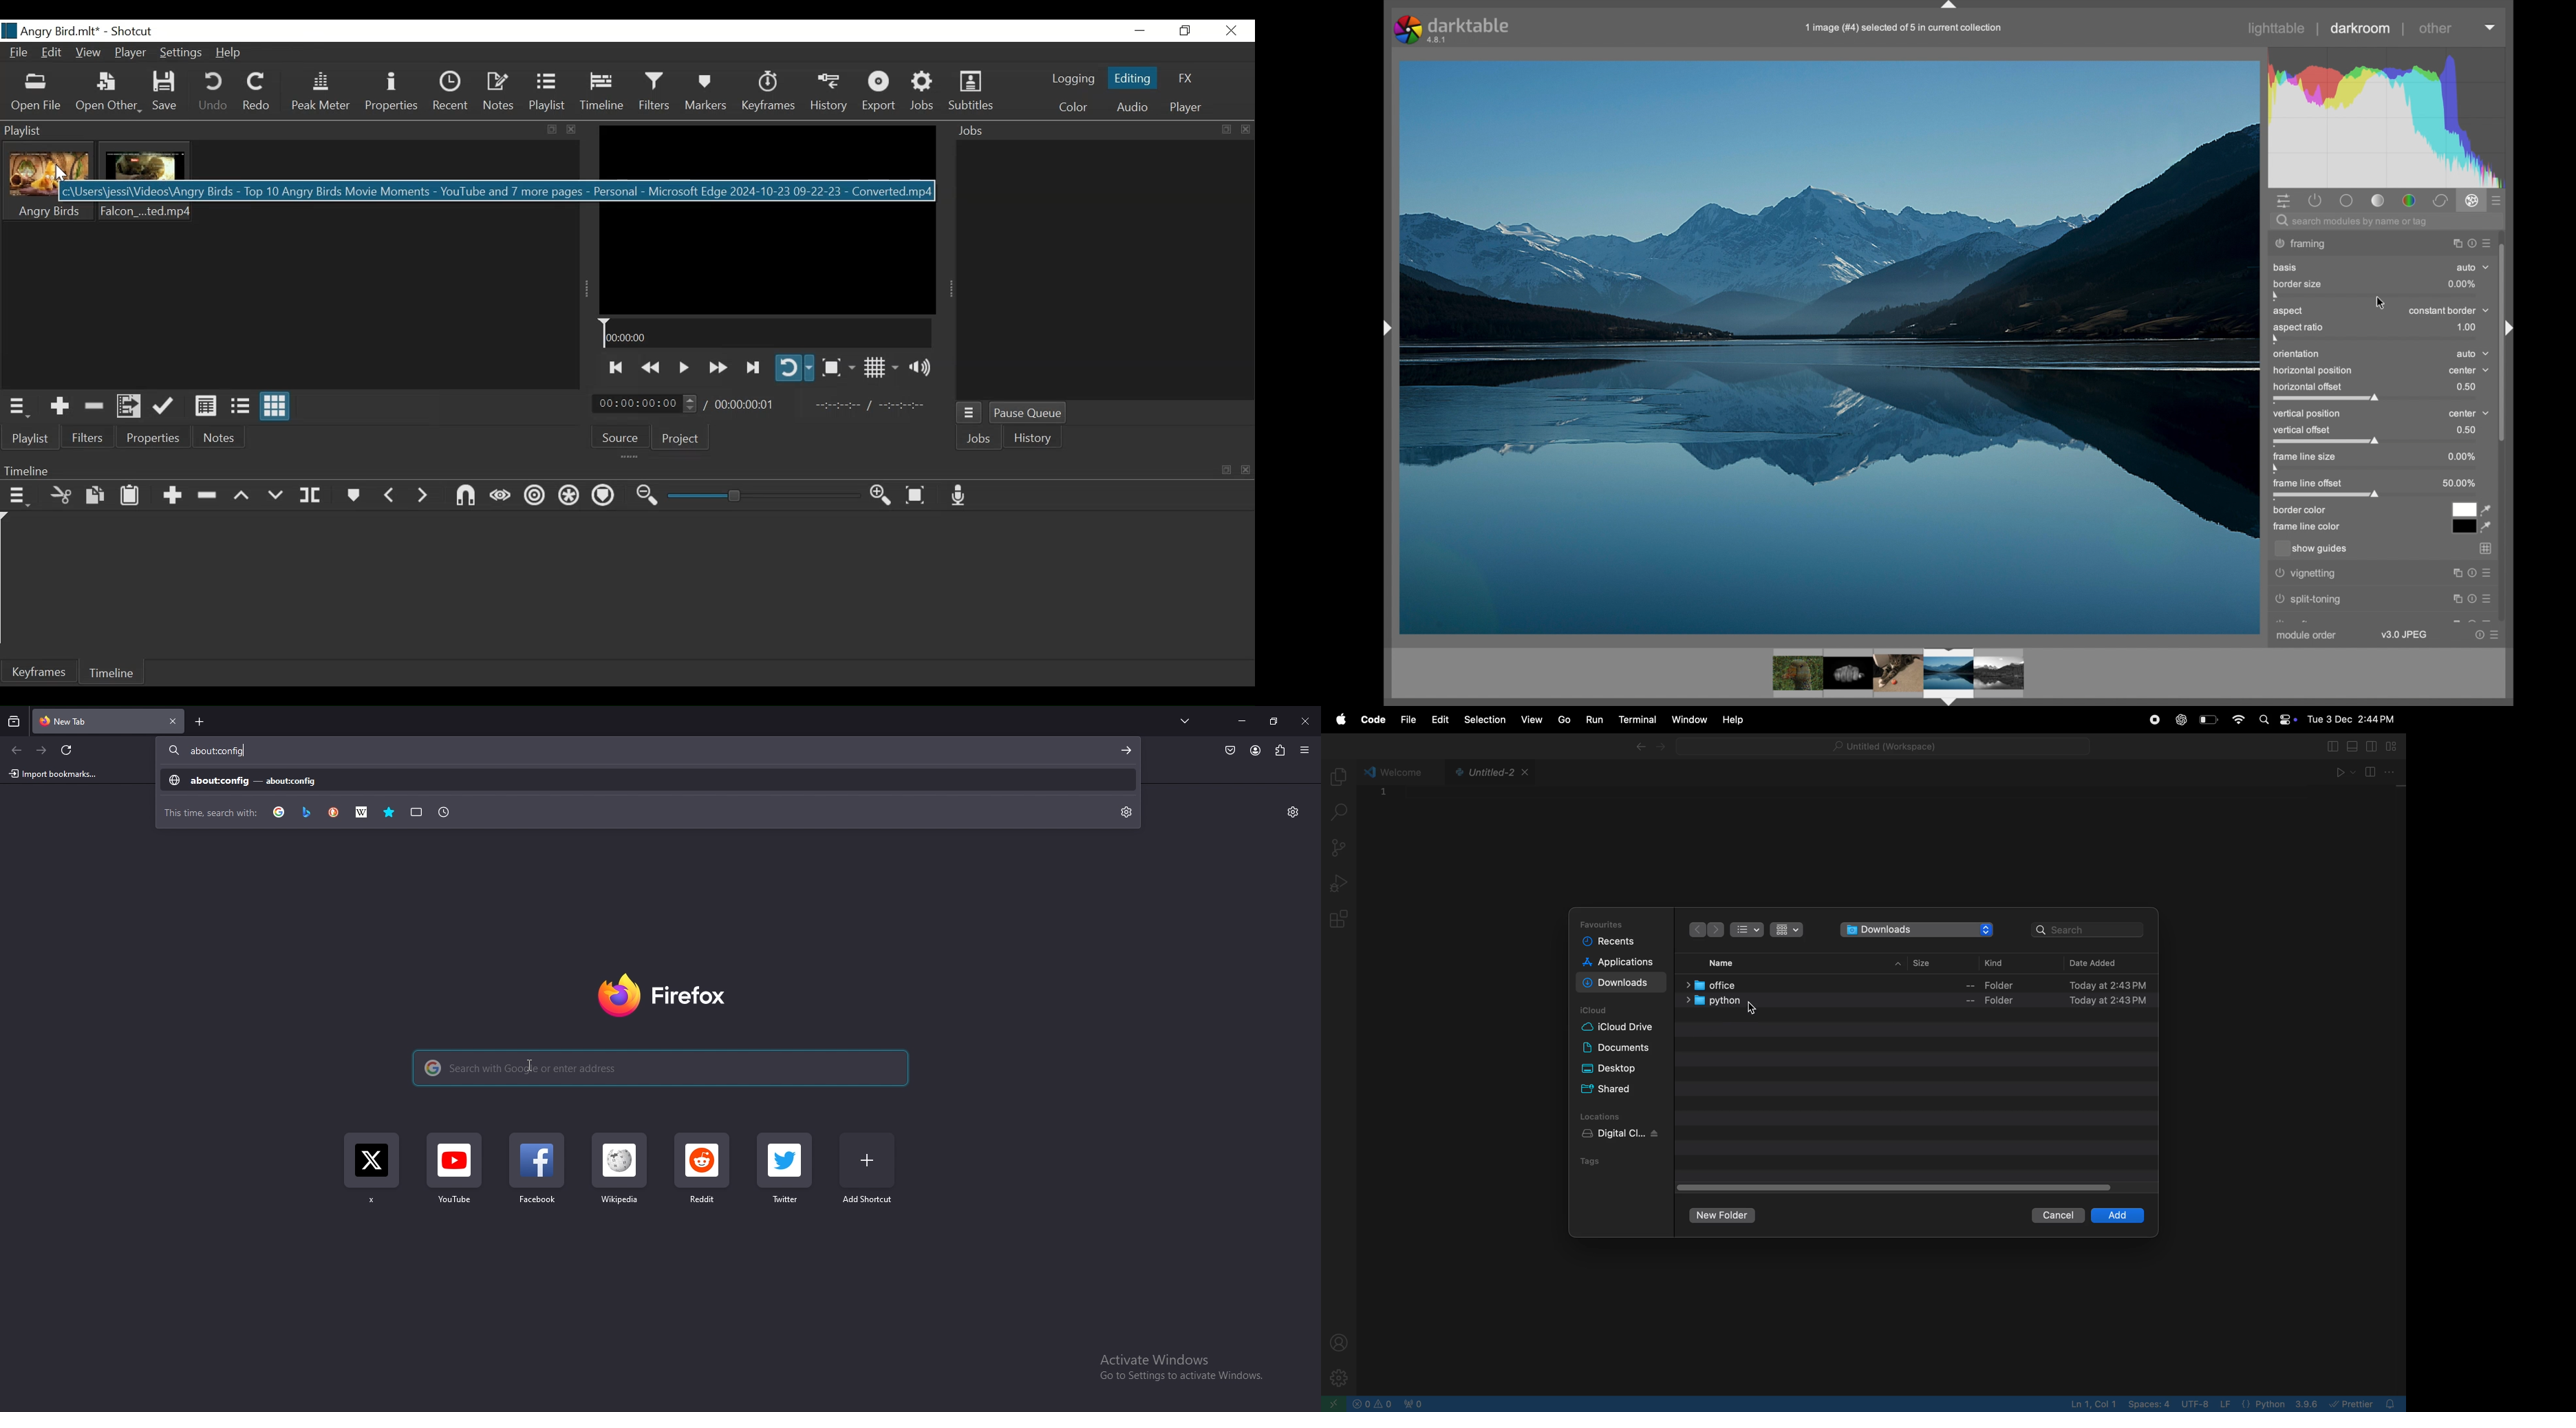 This screenshot has width=2576, height=1428. I want to click on prettier extensions, so click(2367, 1404).